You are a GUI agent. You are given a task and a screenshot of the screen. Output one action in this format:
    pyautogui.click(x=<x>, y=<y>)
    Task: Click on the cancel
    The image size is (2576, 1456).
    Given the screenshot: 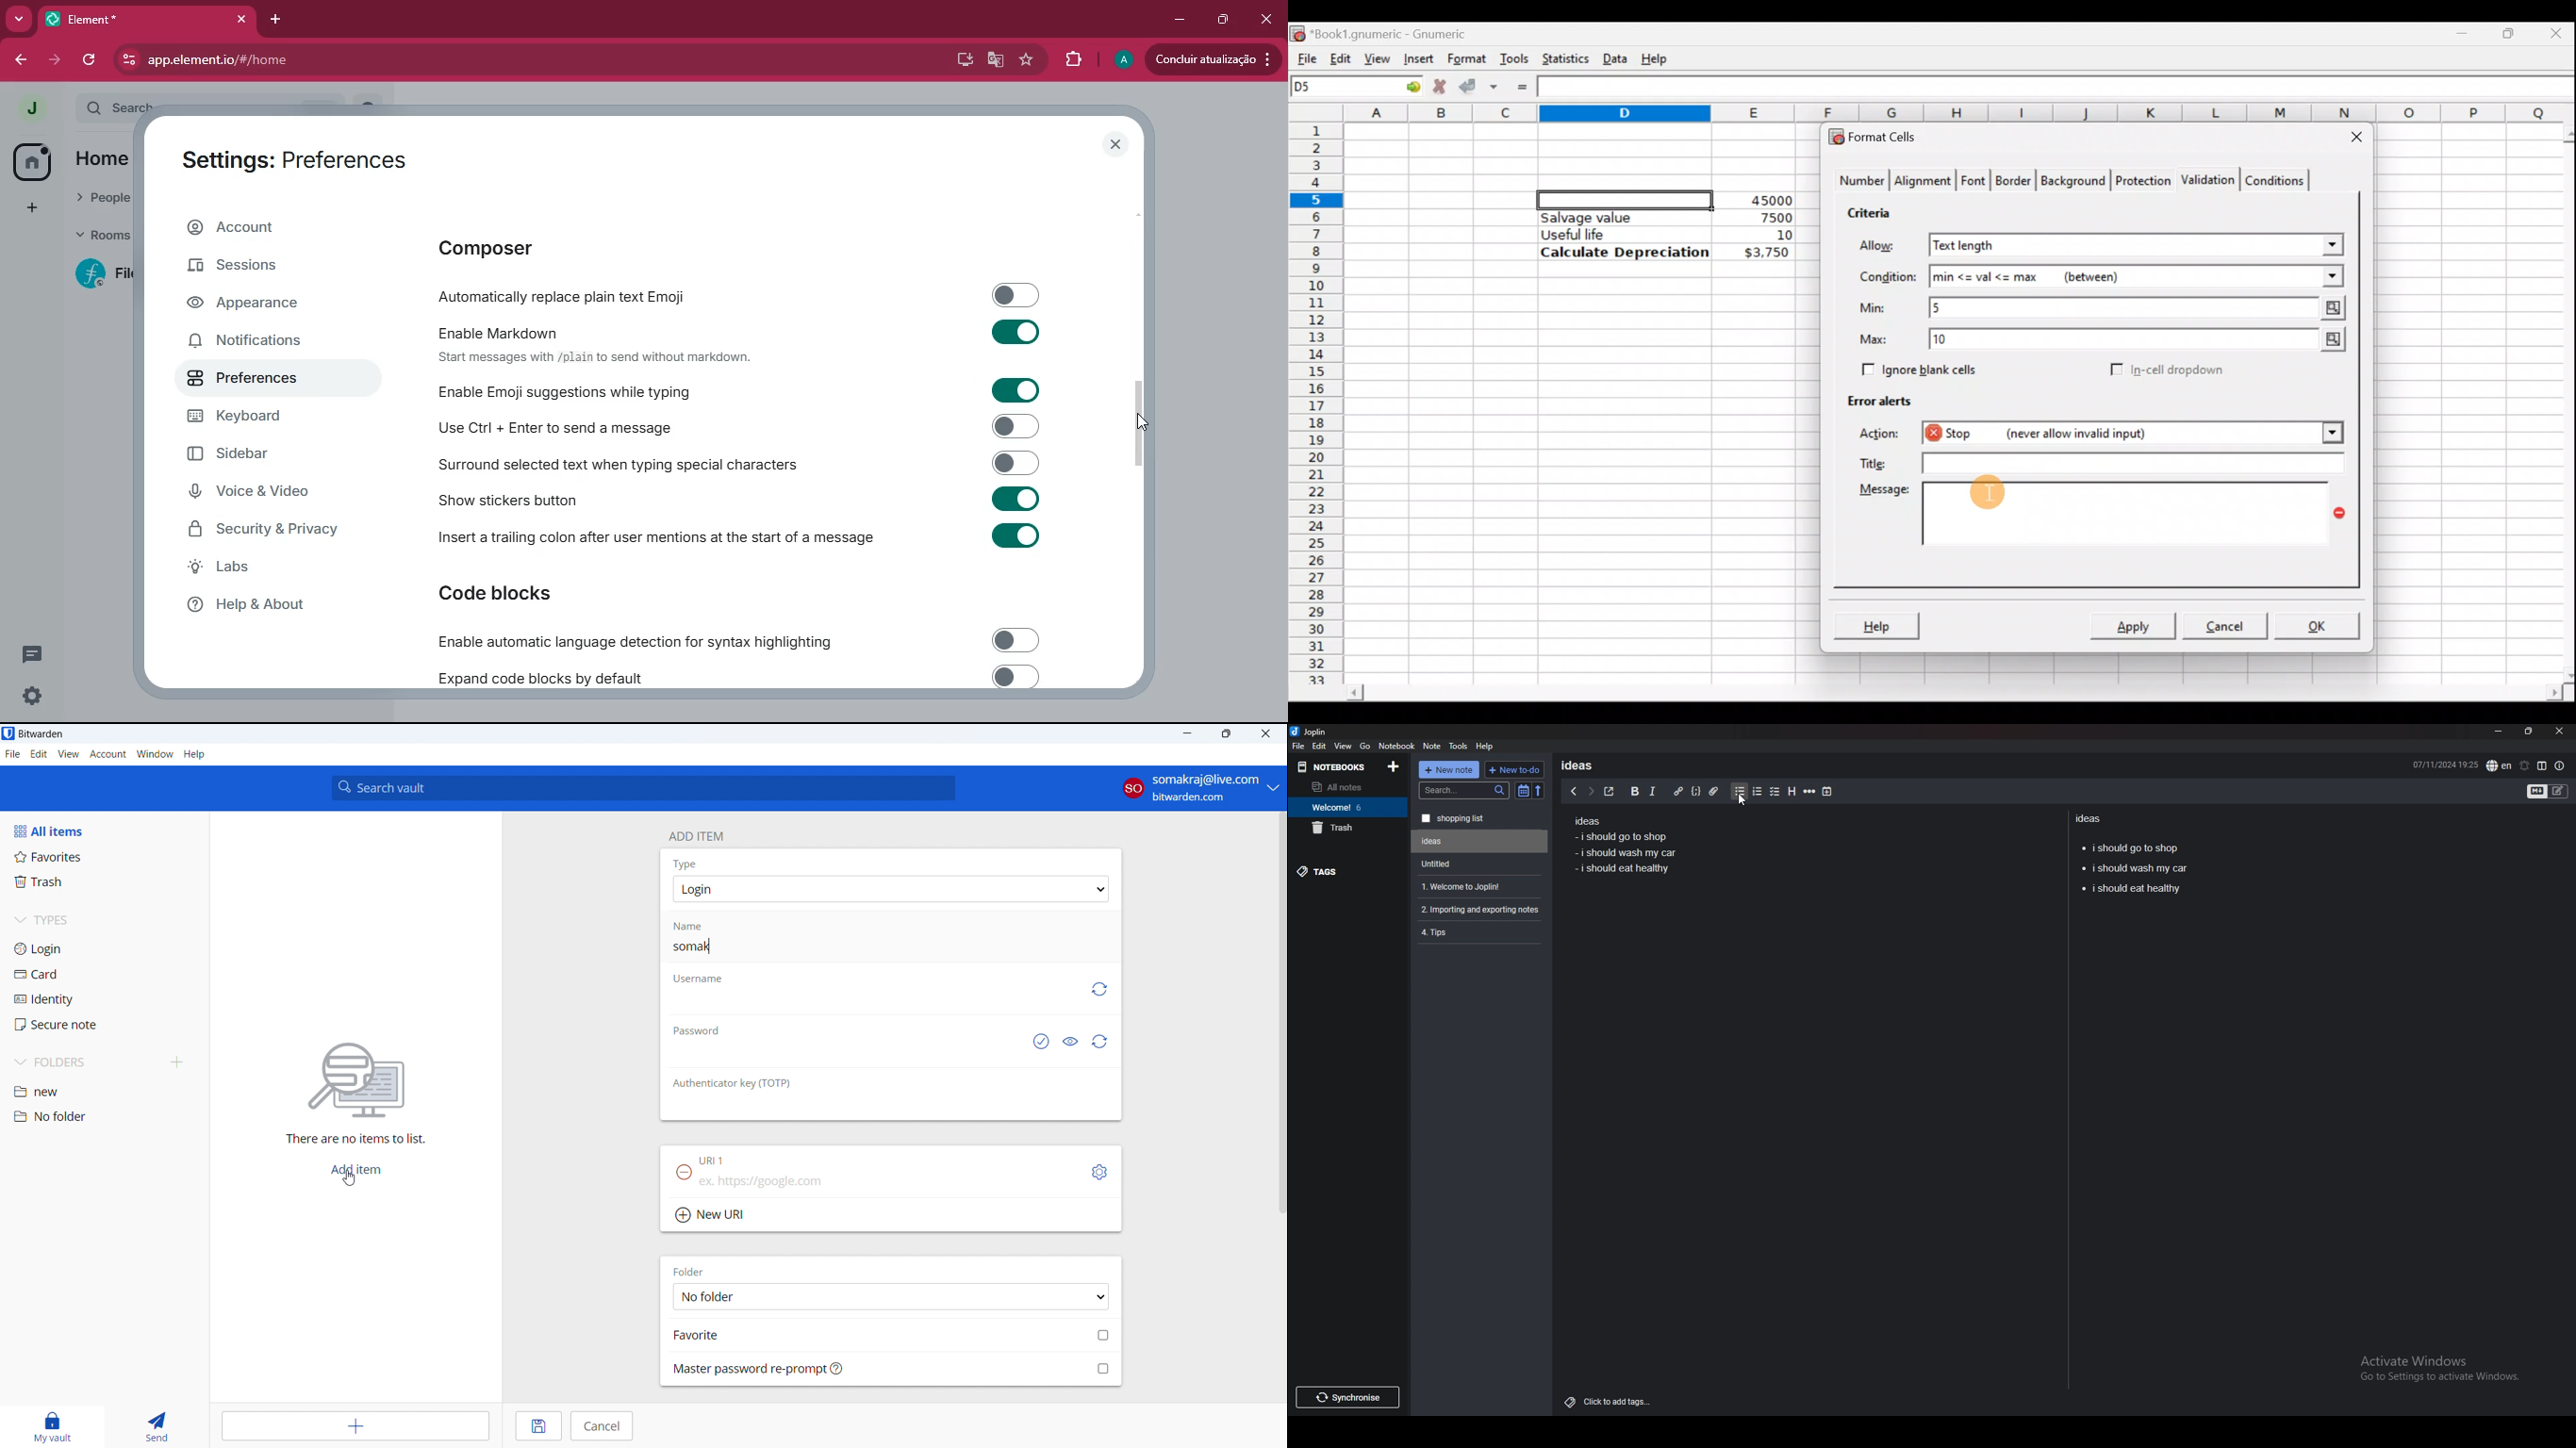 What is the action you would take?
    pyautogui.click(x=601, y=1426)
    